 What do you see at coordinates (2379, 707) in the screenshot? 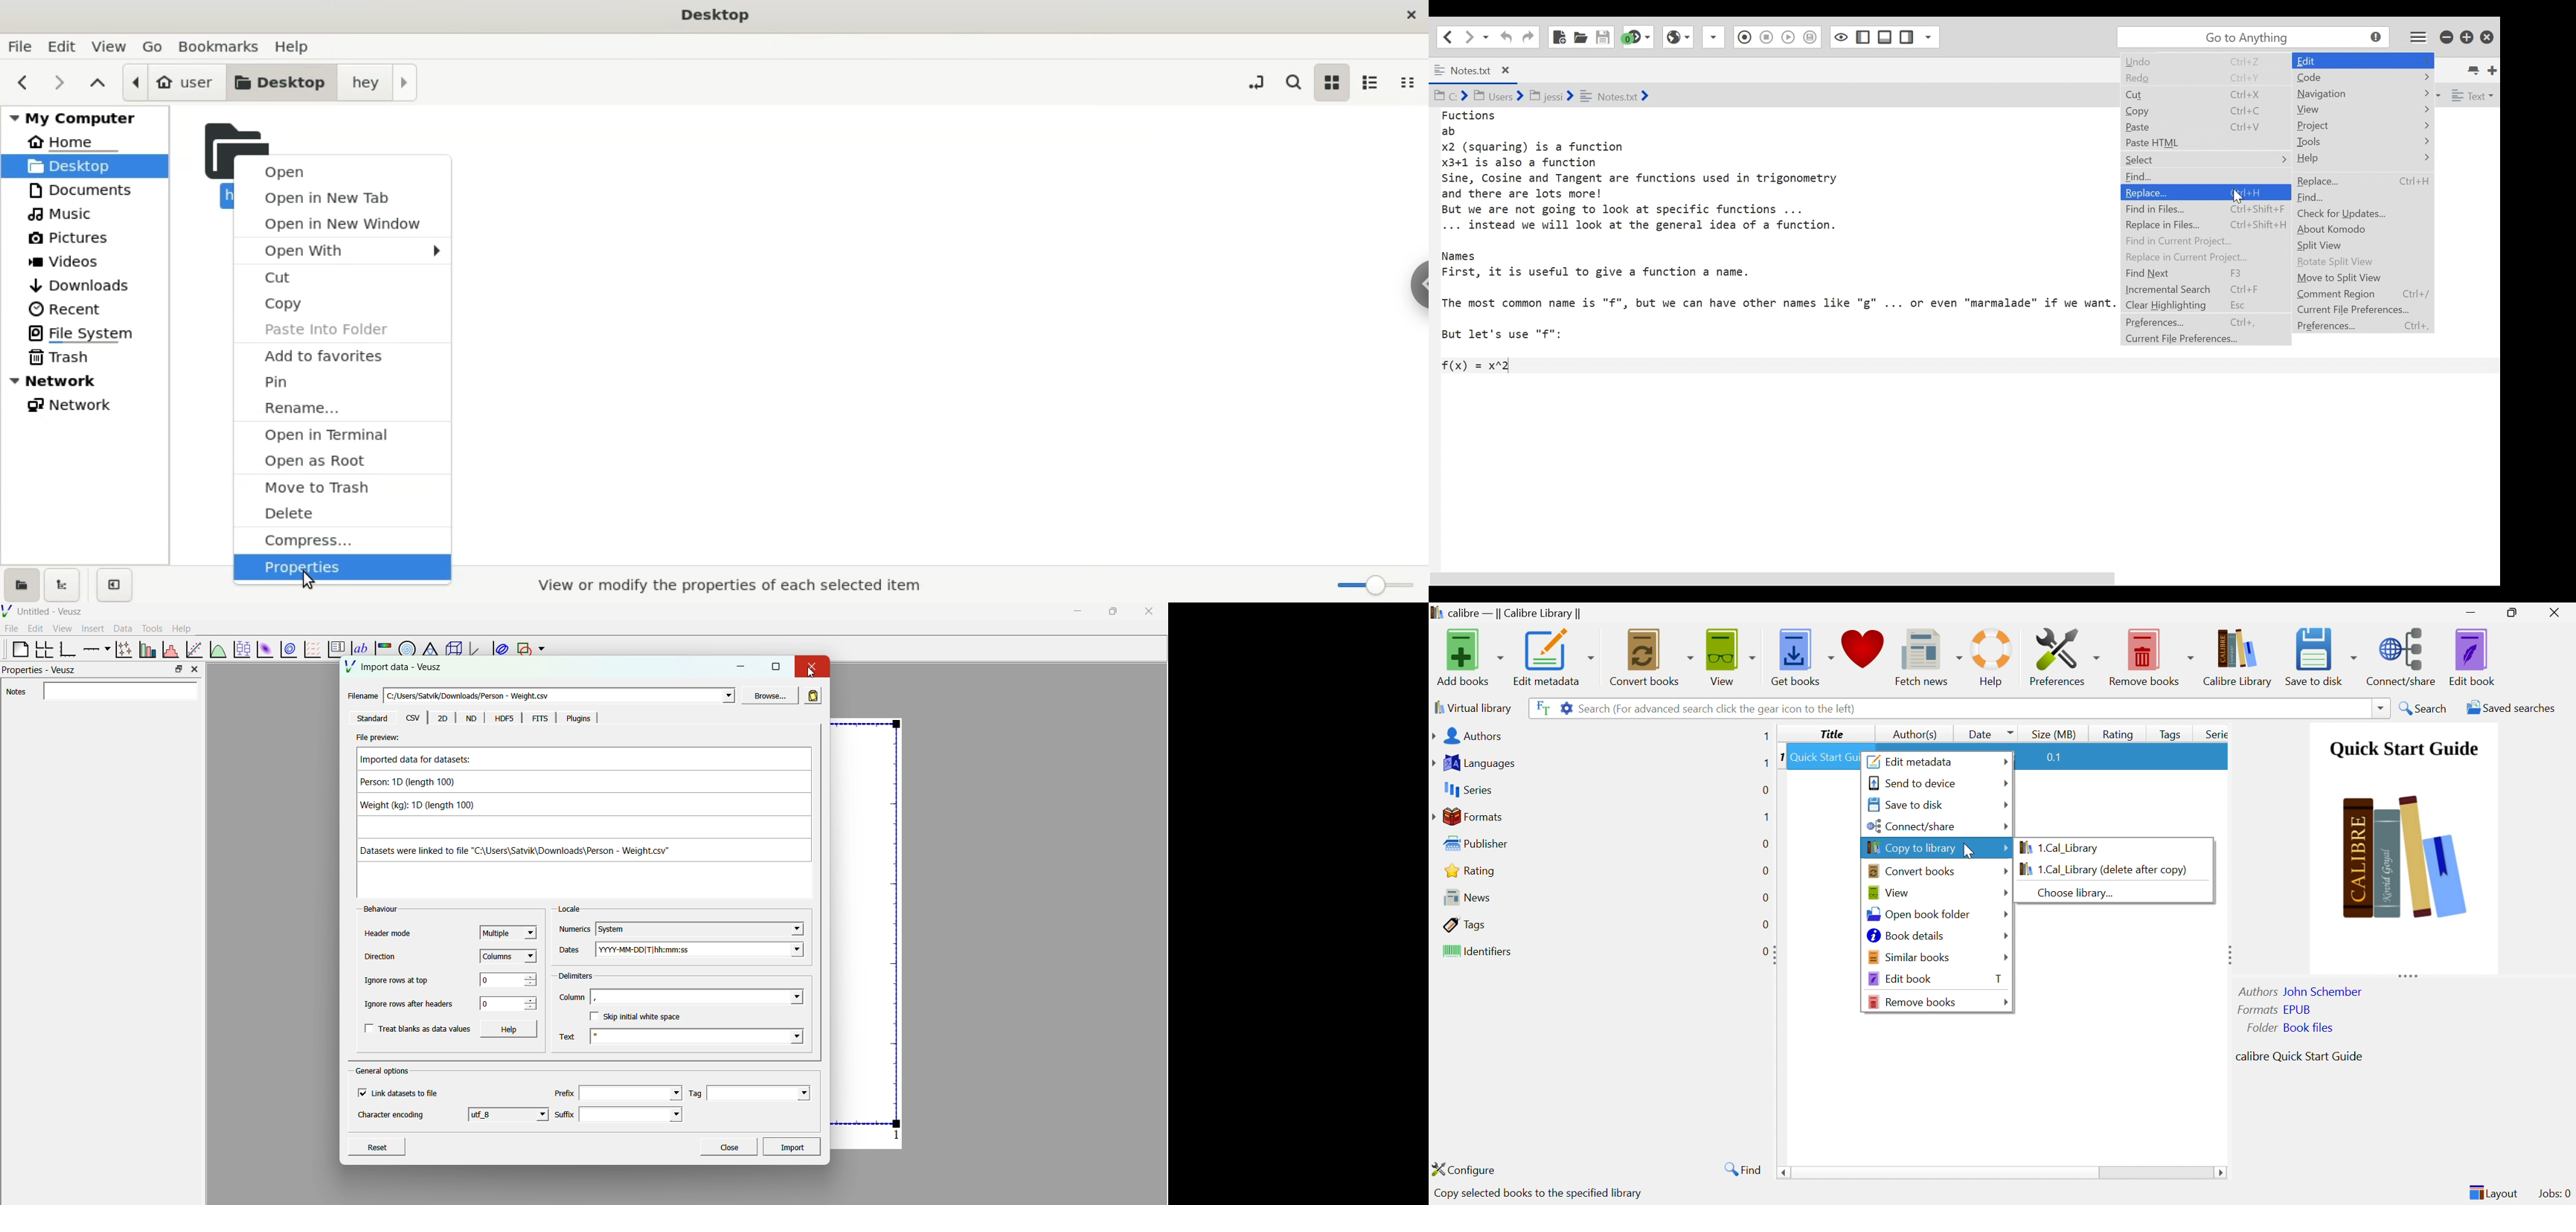
I see `Drop Down` at bounding box center [2379, 707].